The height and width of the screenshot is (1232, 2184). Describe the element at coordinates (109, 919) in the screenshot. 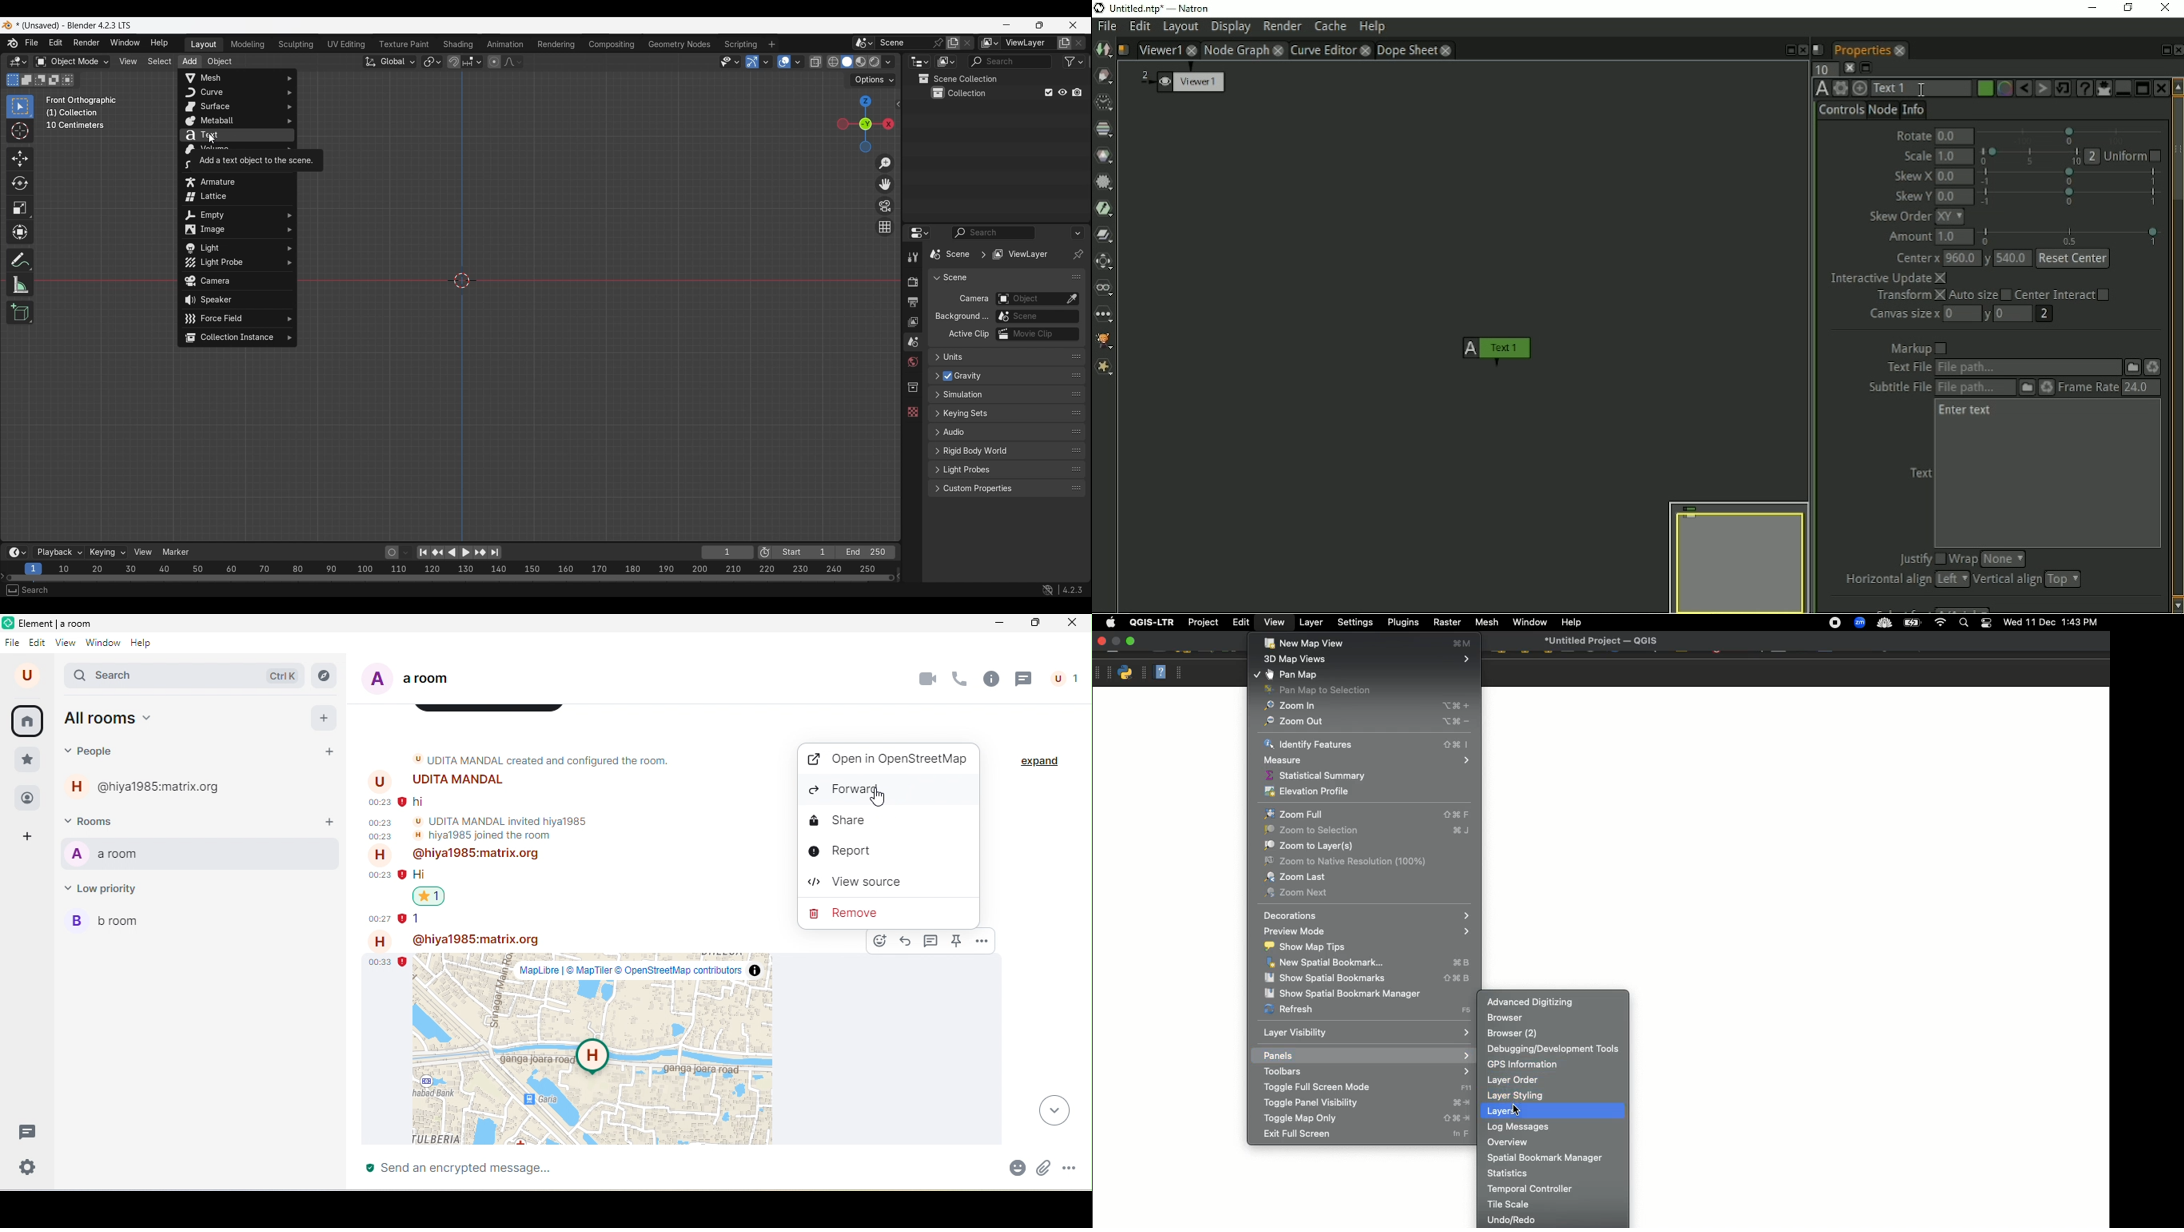

I see `b room` at that location.